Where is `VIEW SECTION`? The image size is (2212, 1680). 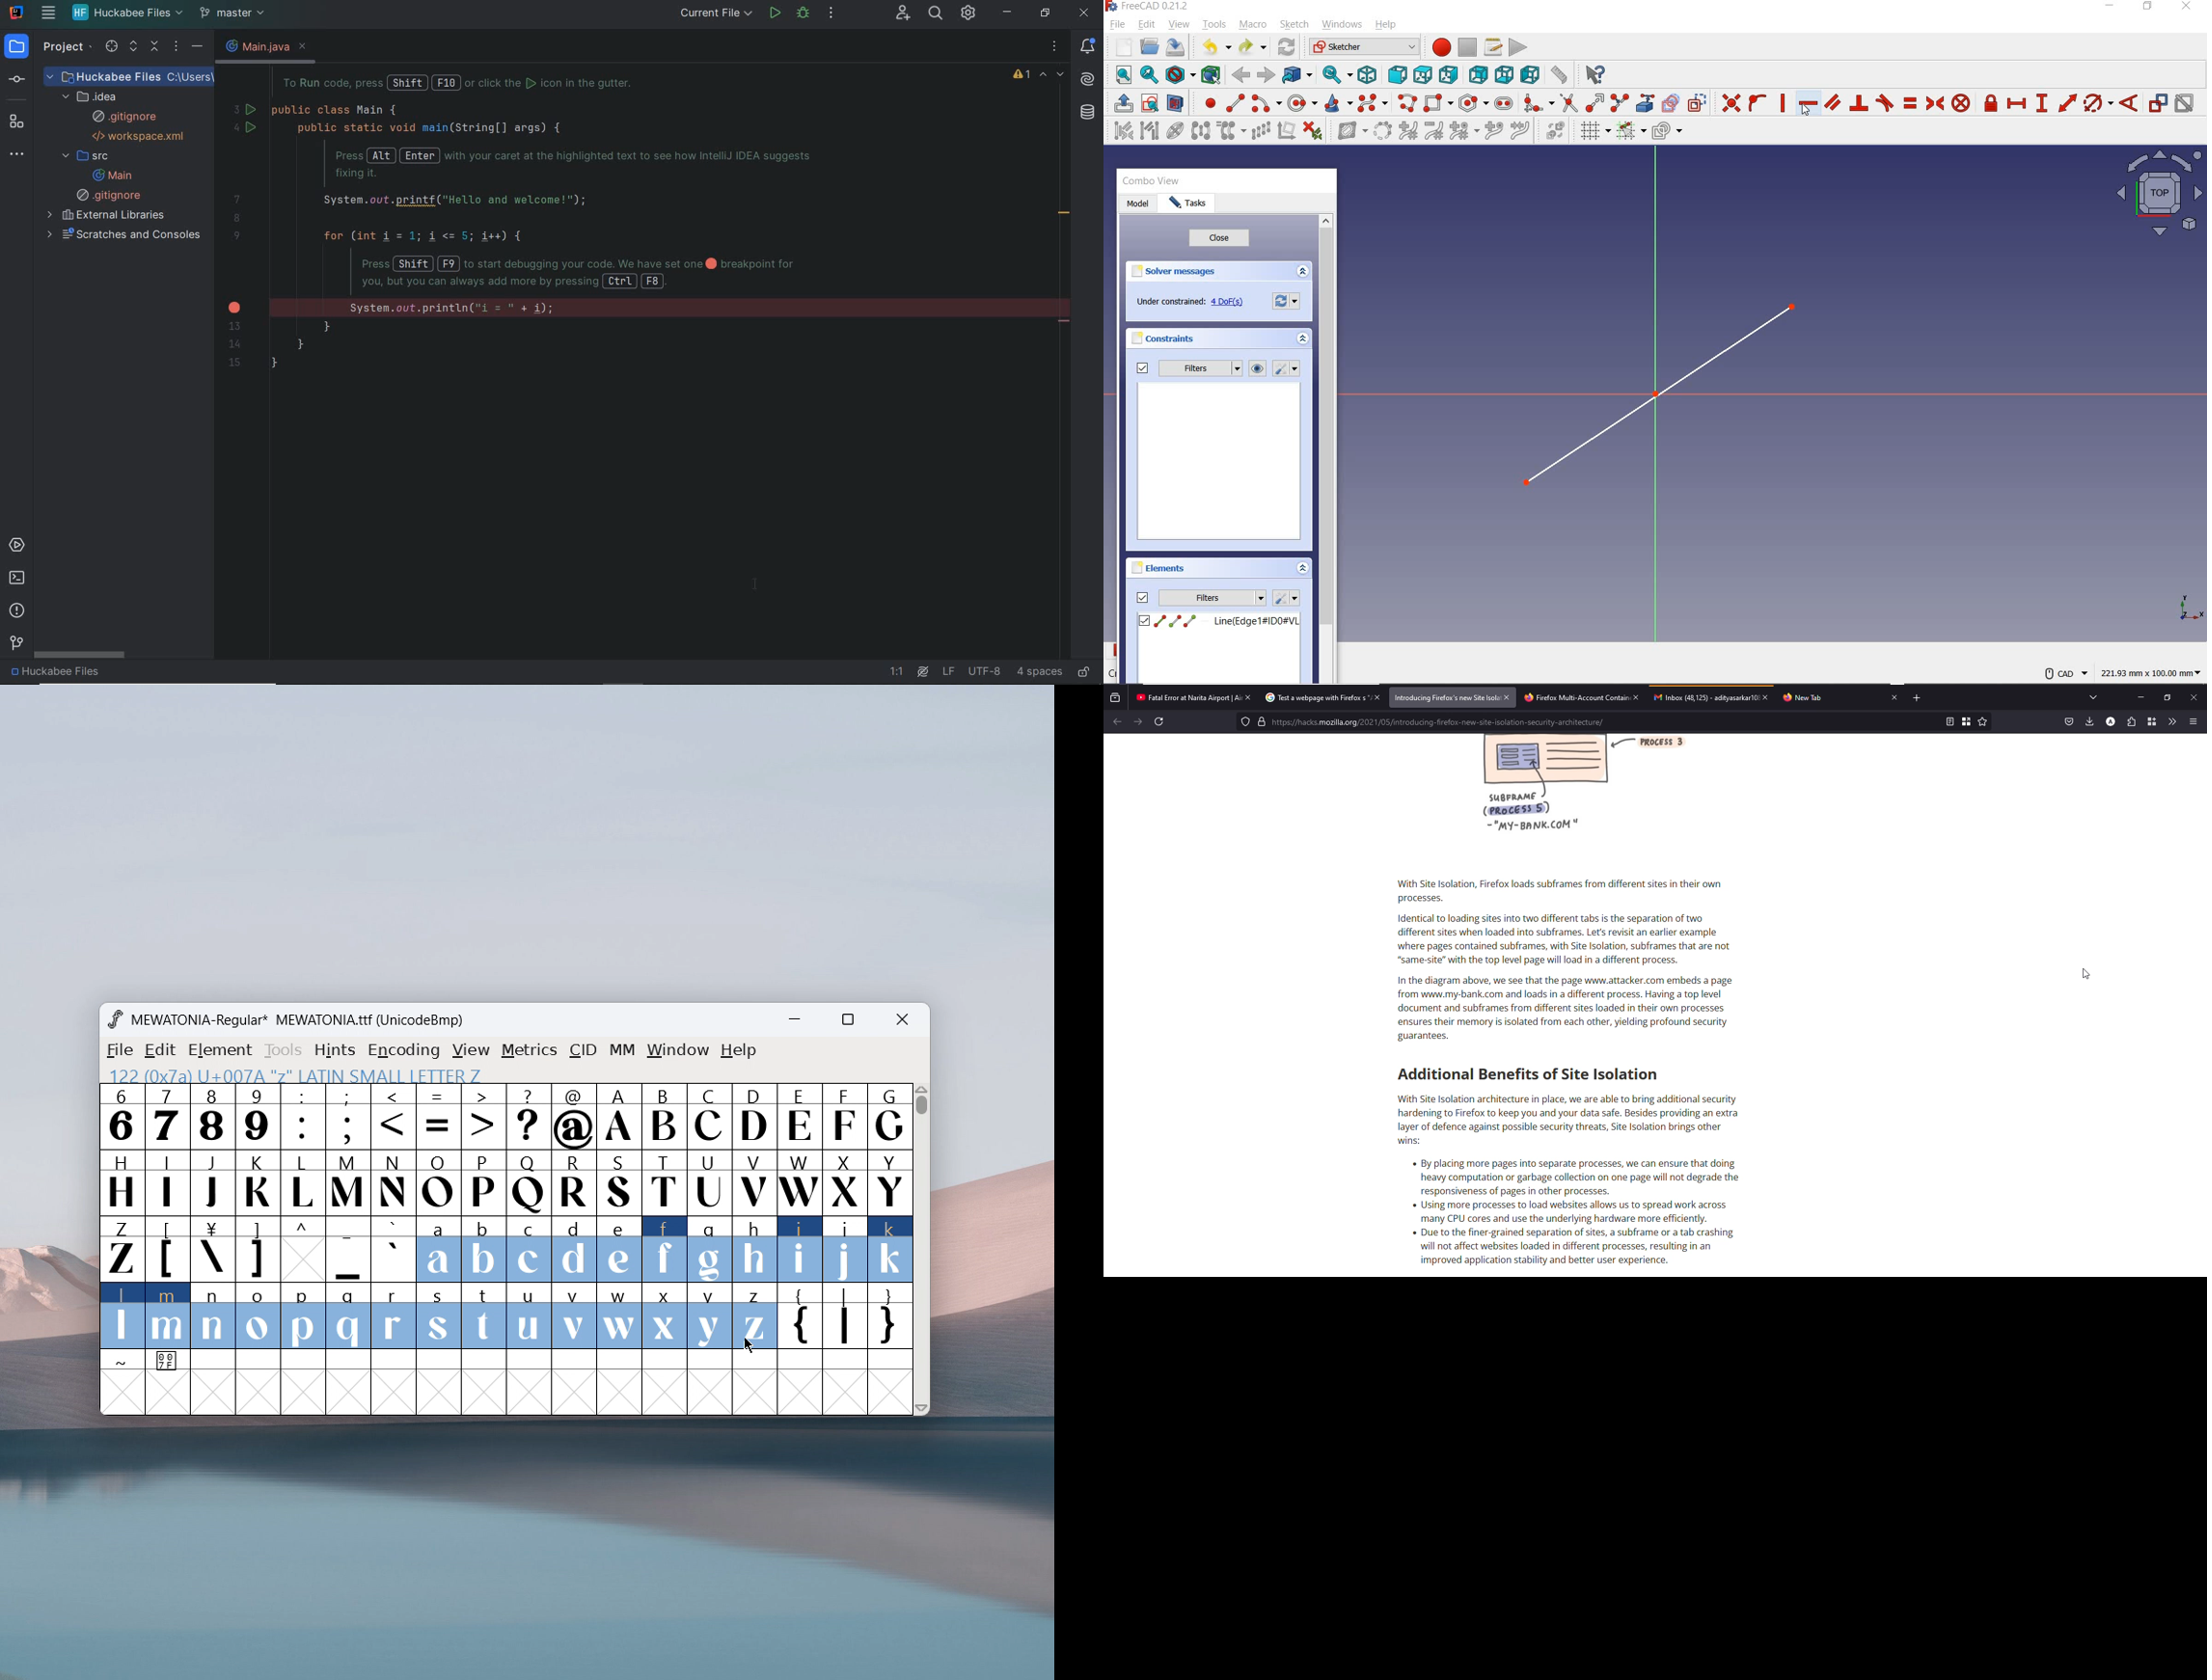
VIEW SECTION is located at coordinates (1175, 102).